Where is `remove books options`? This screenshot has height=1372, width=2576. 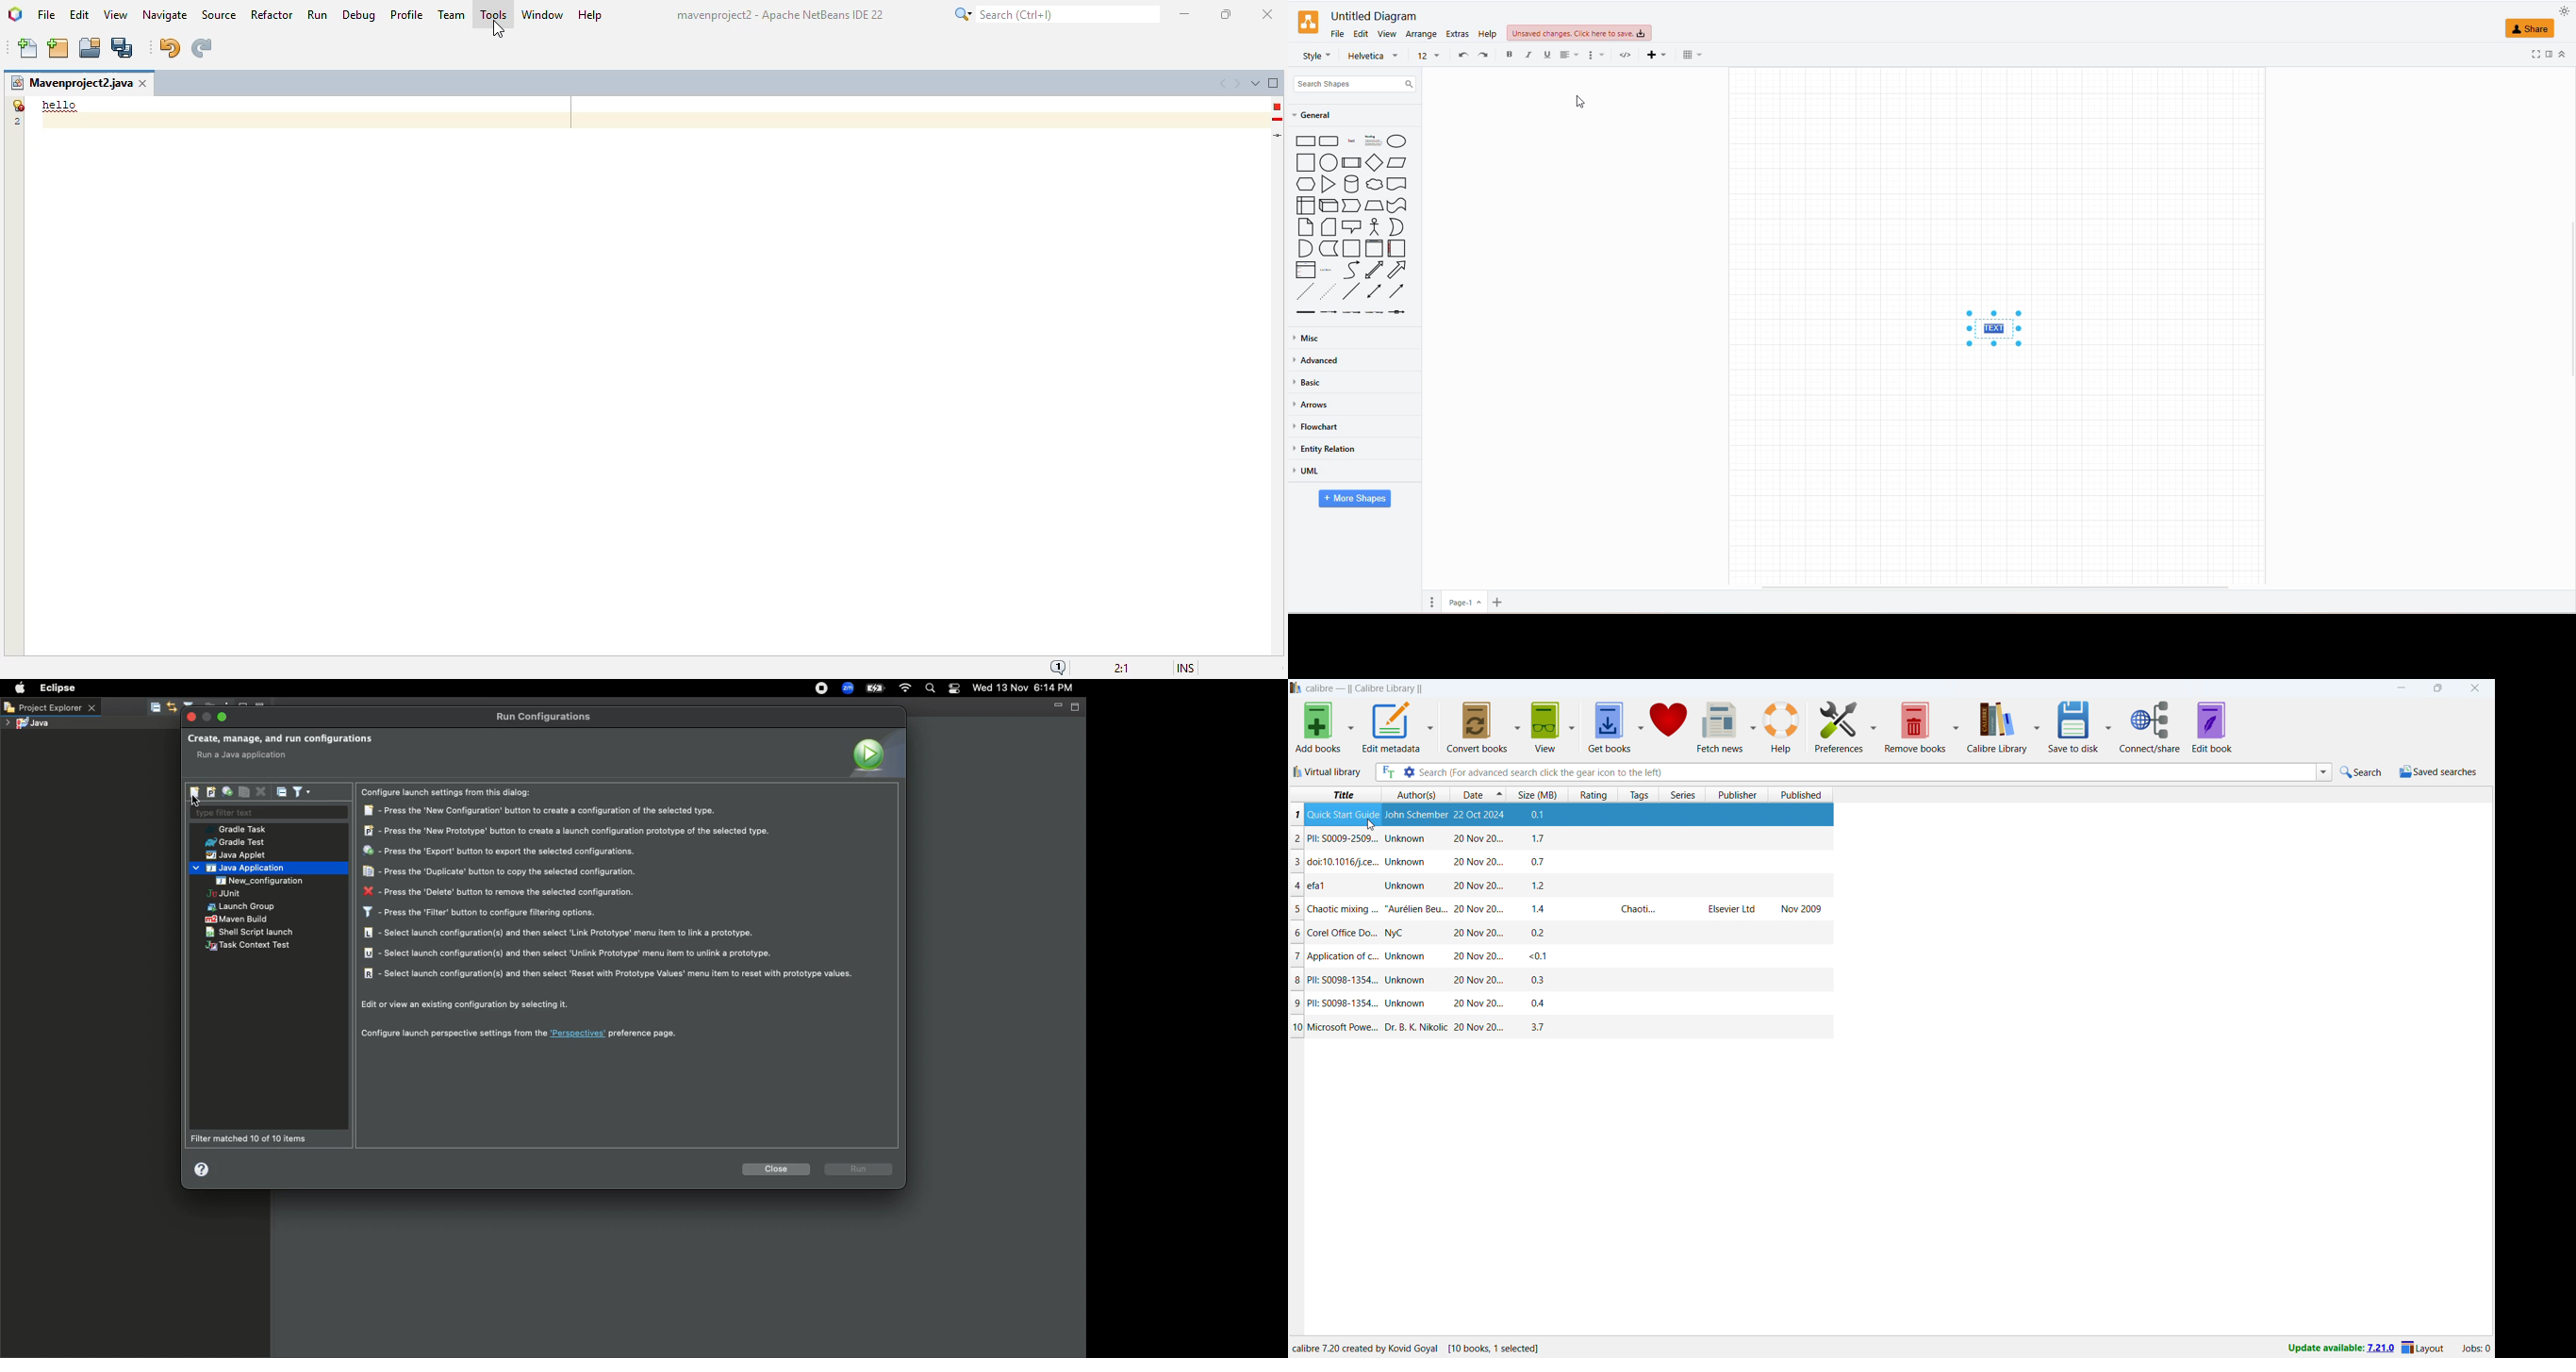 remove books options is located at coordinates (1956, 726).